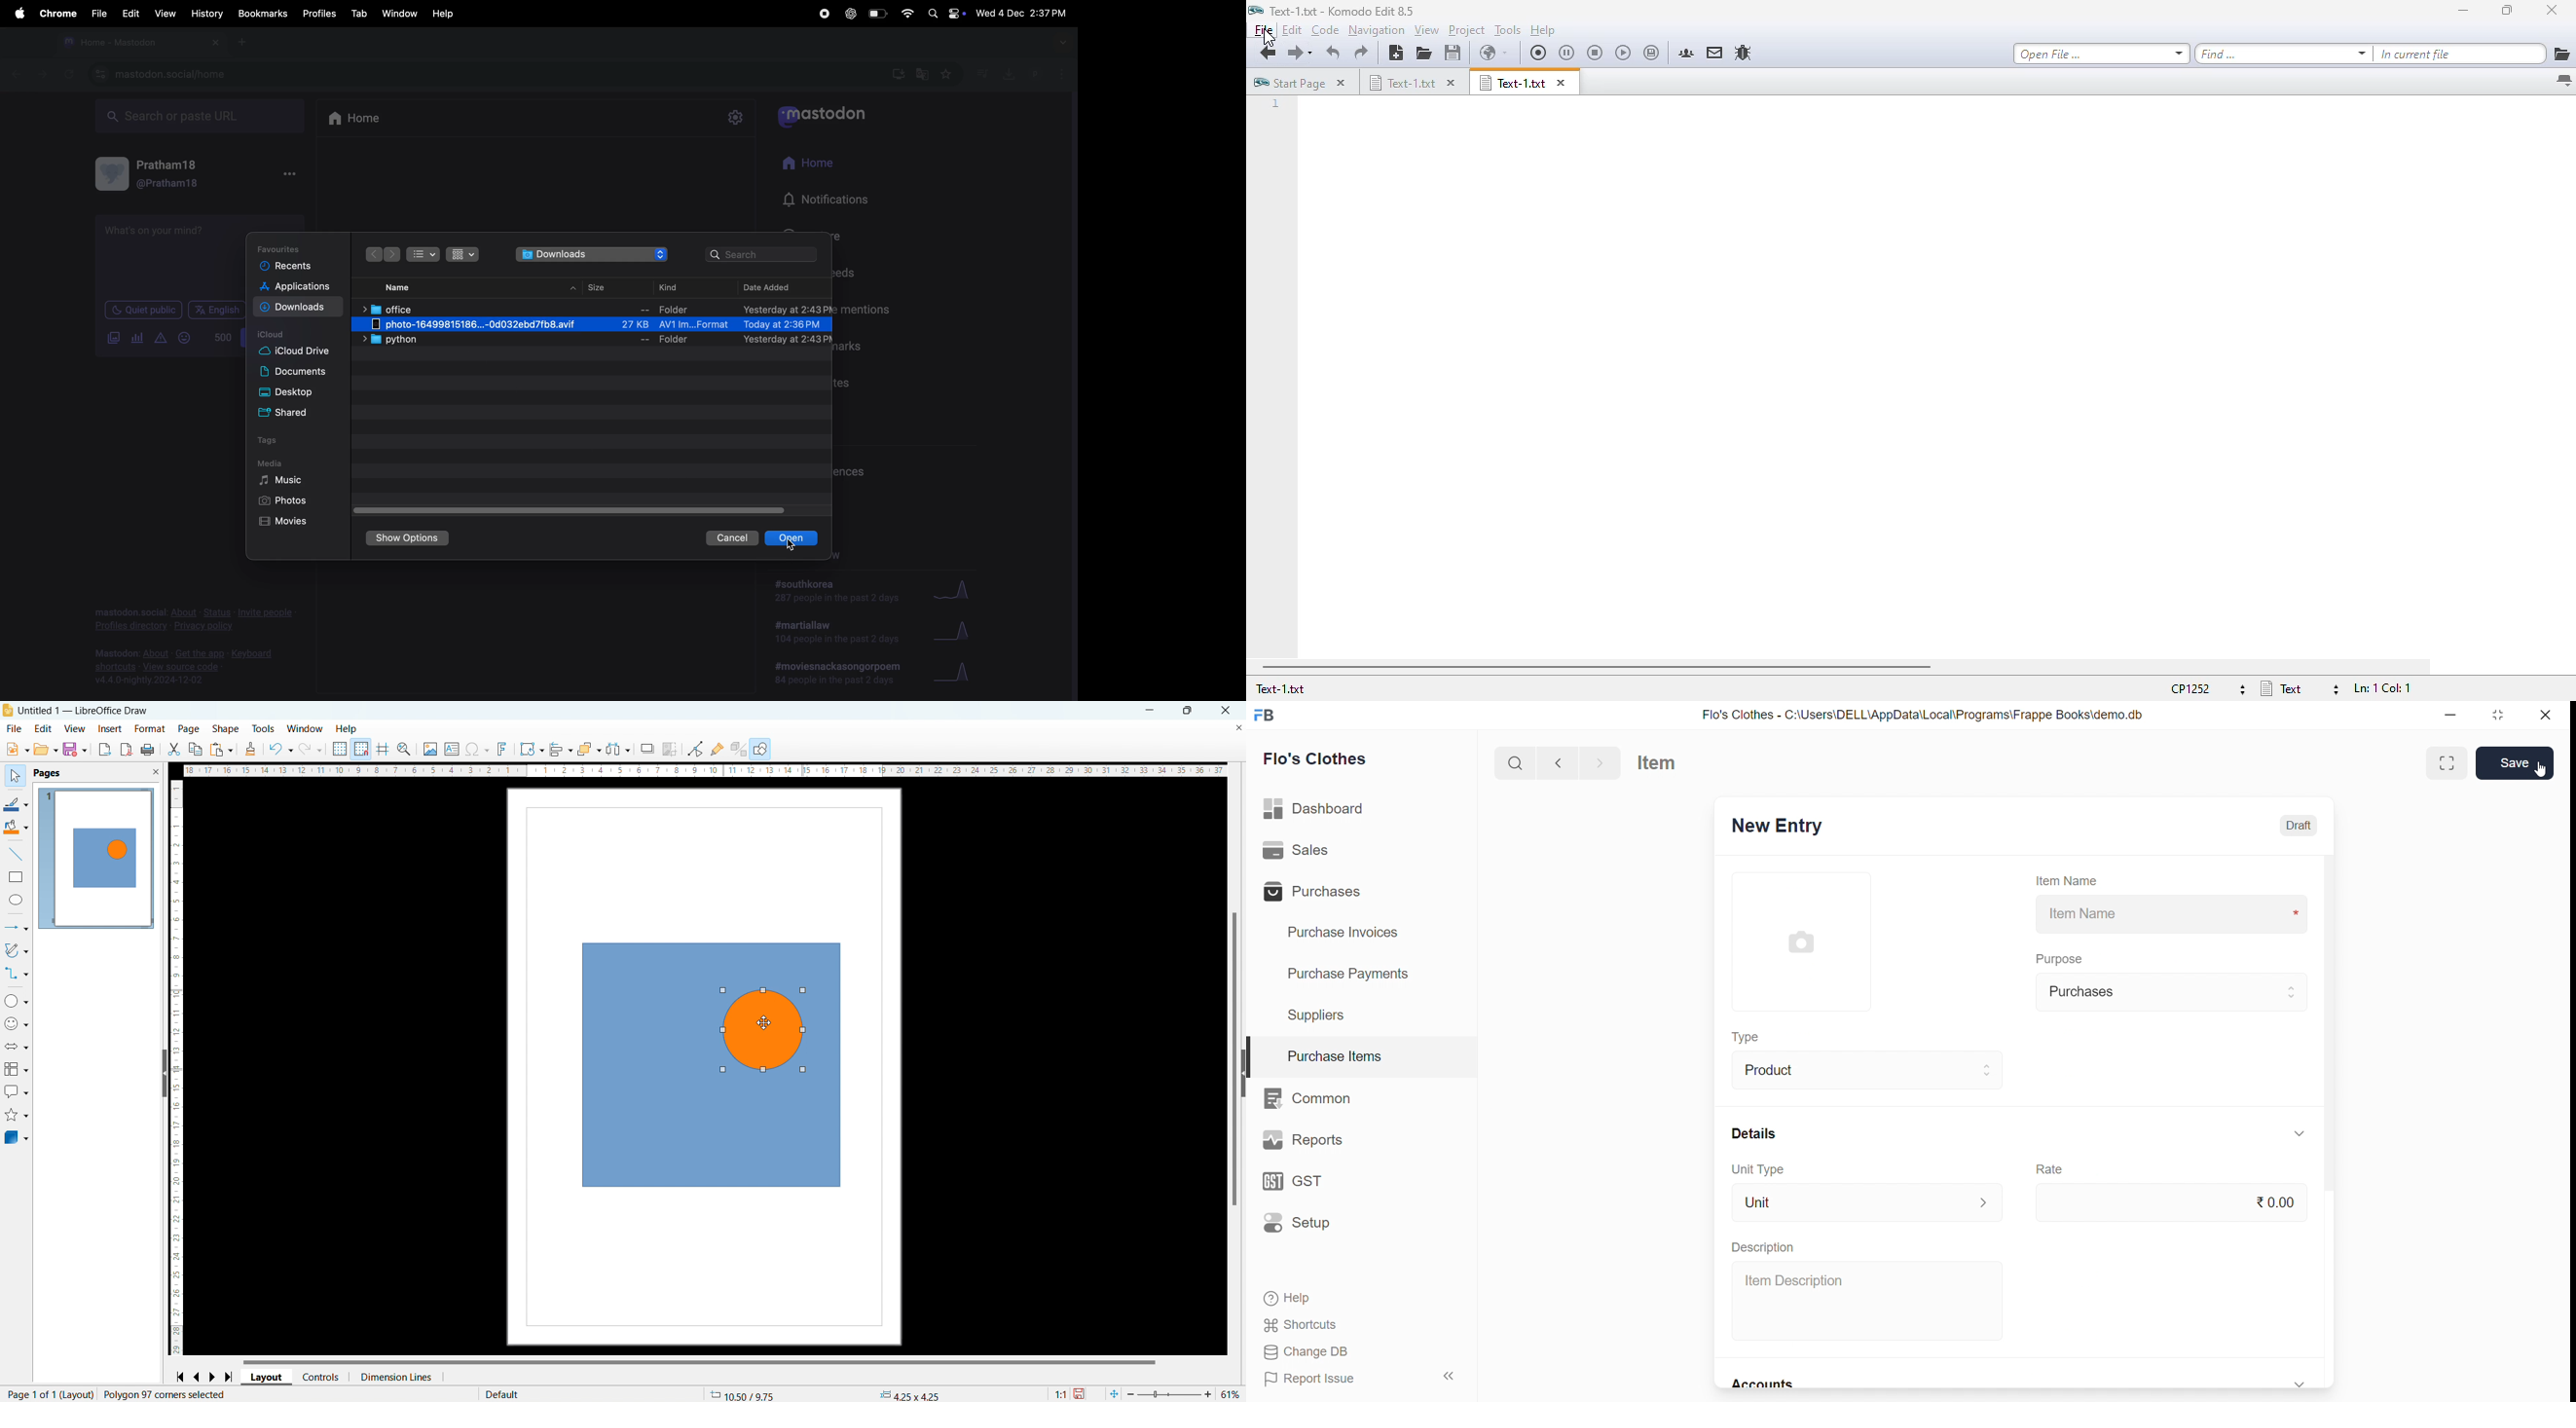 The image size is (2576, 1428). What do you see at coordinates (2516, 763) in the screenshot?
I see `Save` at bounding box center [2516, 763].